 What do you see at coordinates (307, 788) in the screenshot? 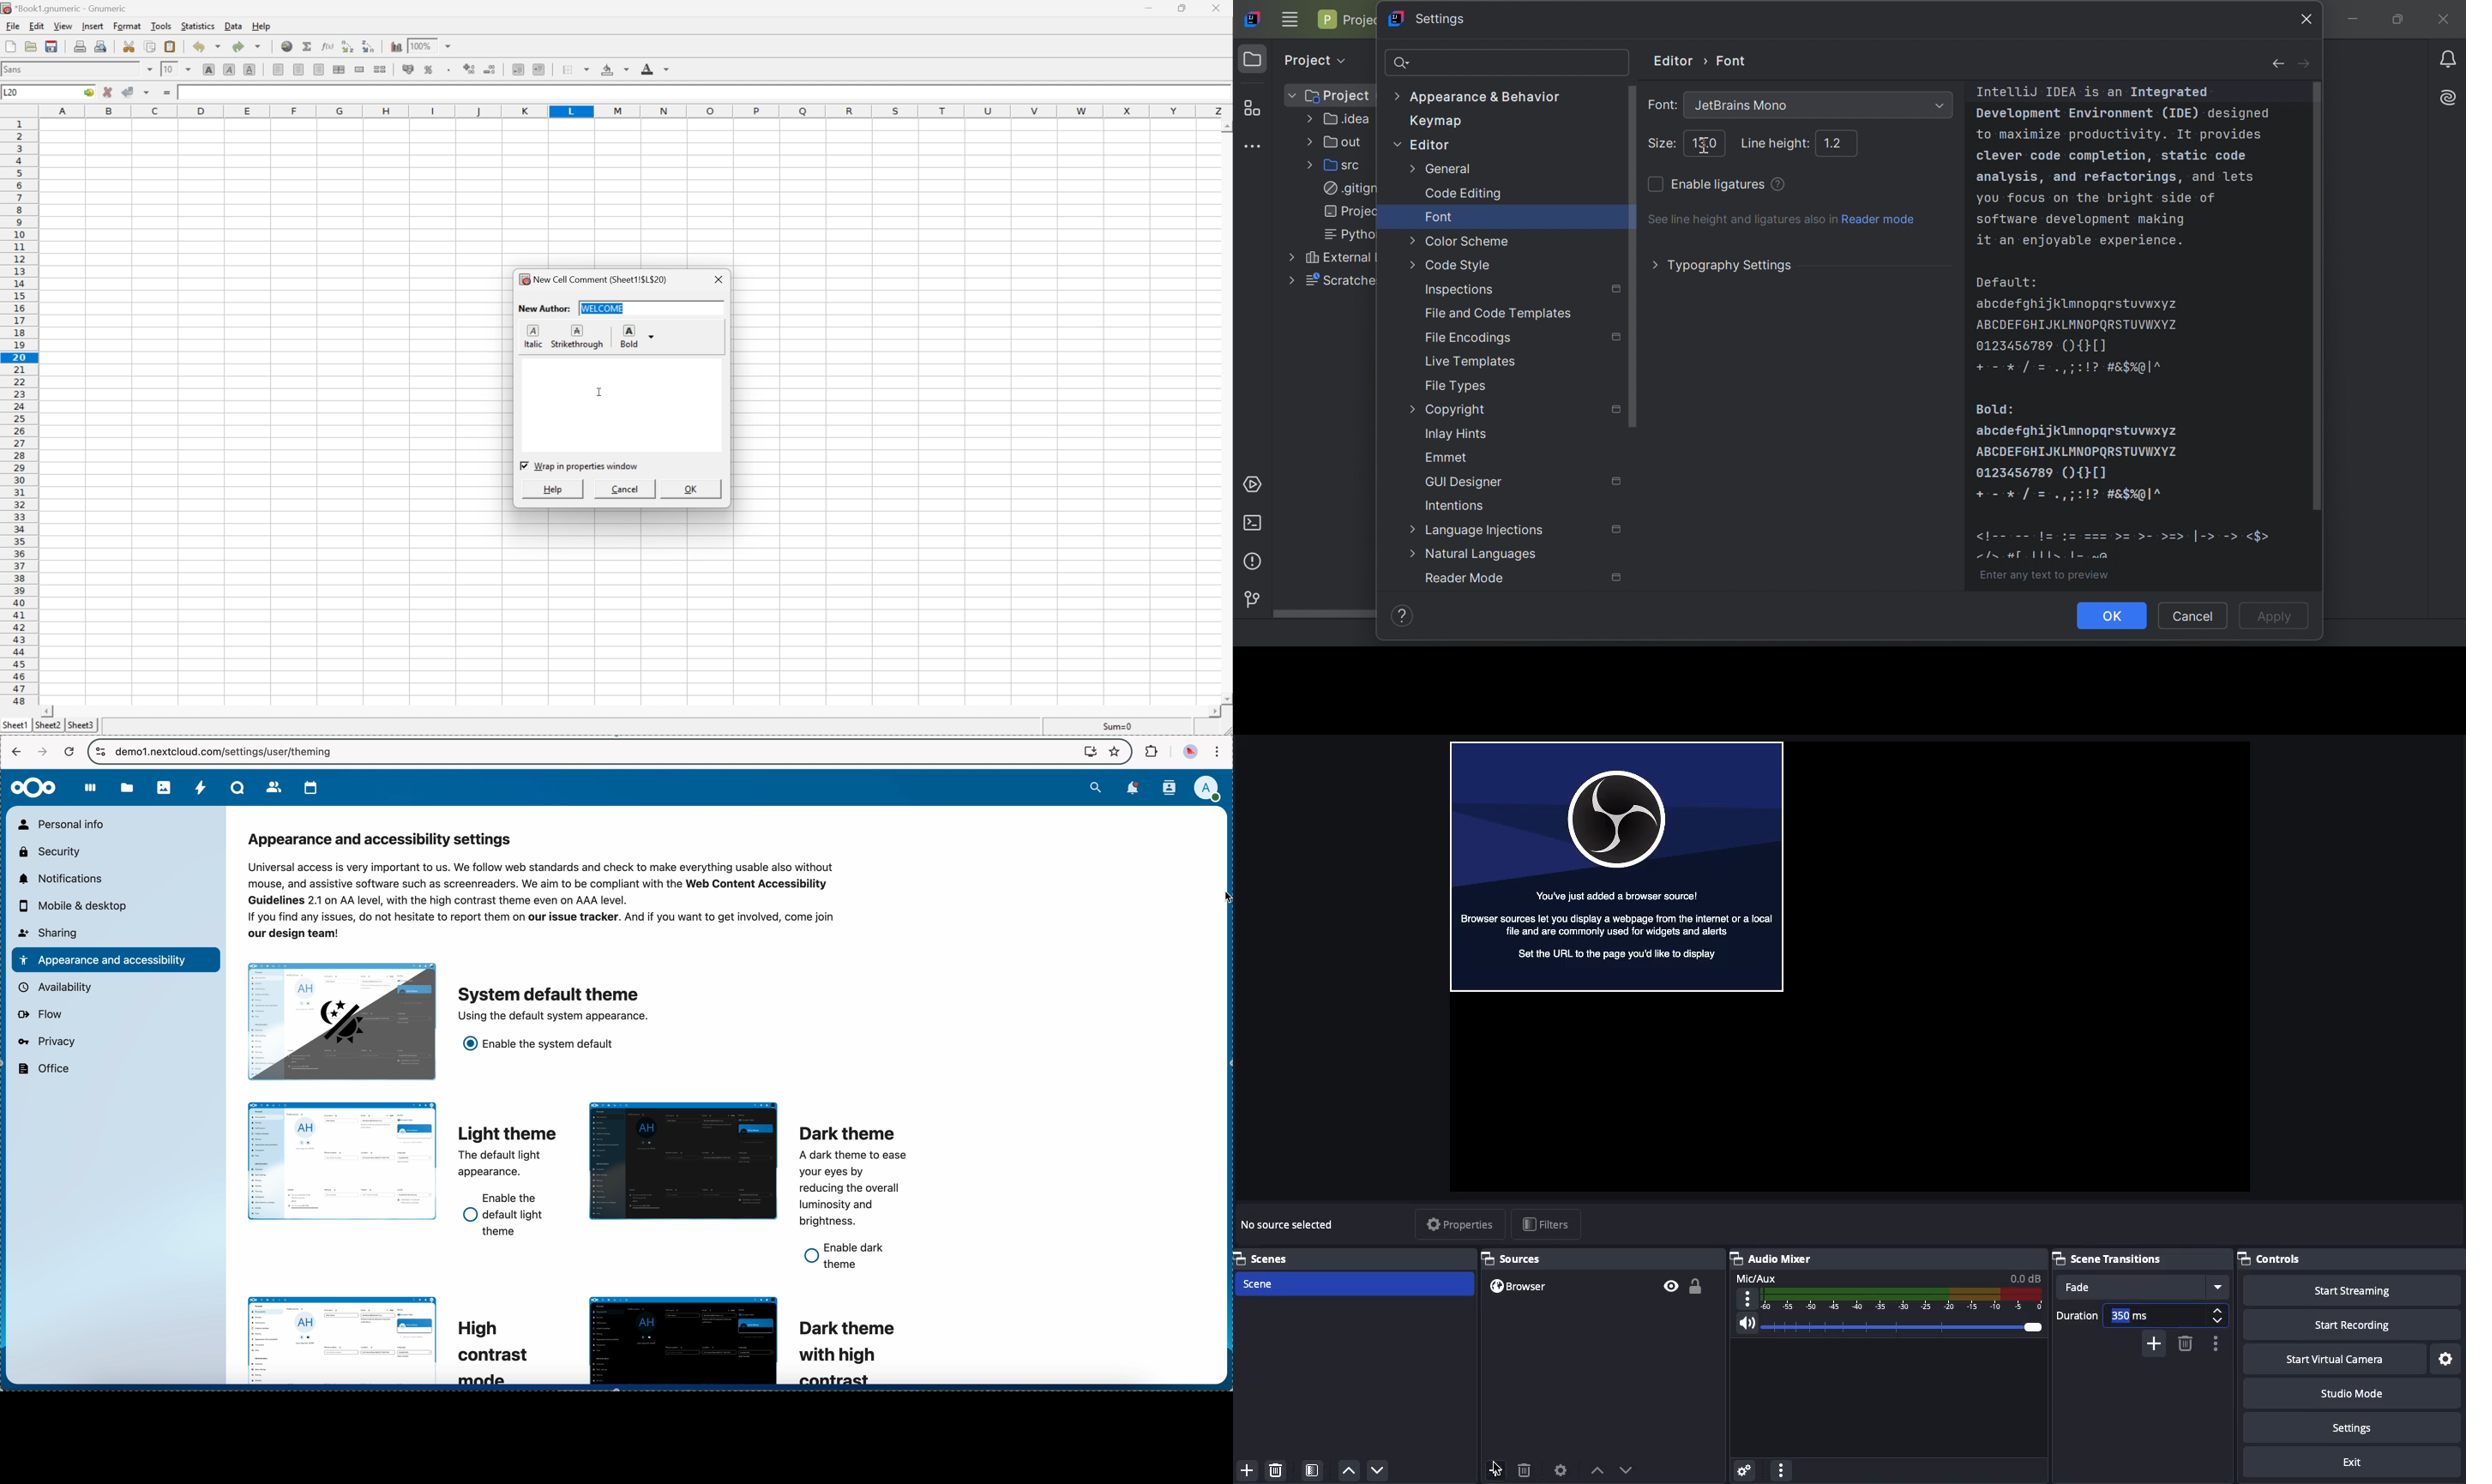
I see `calendar` at bounding box center [307, 788].